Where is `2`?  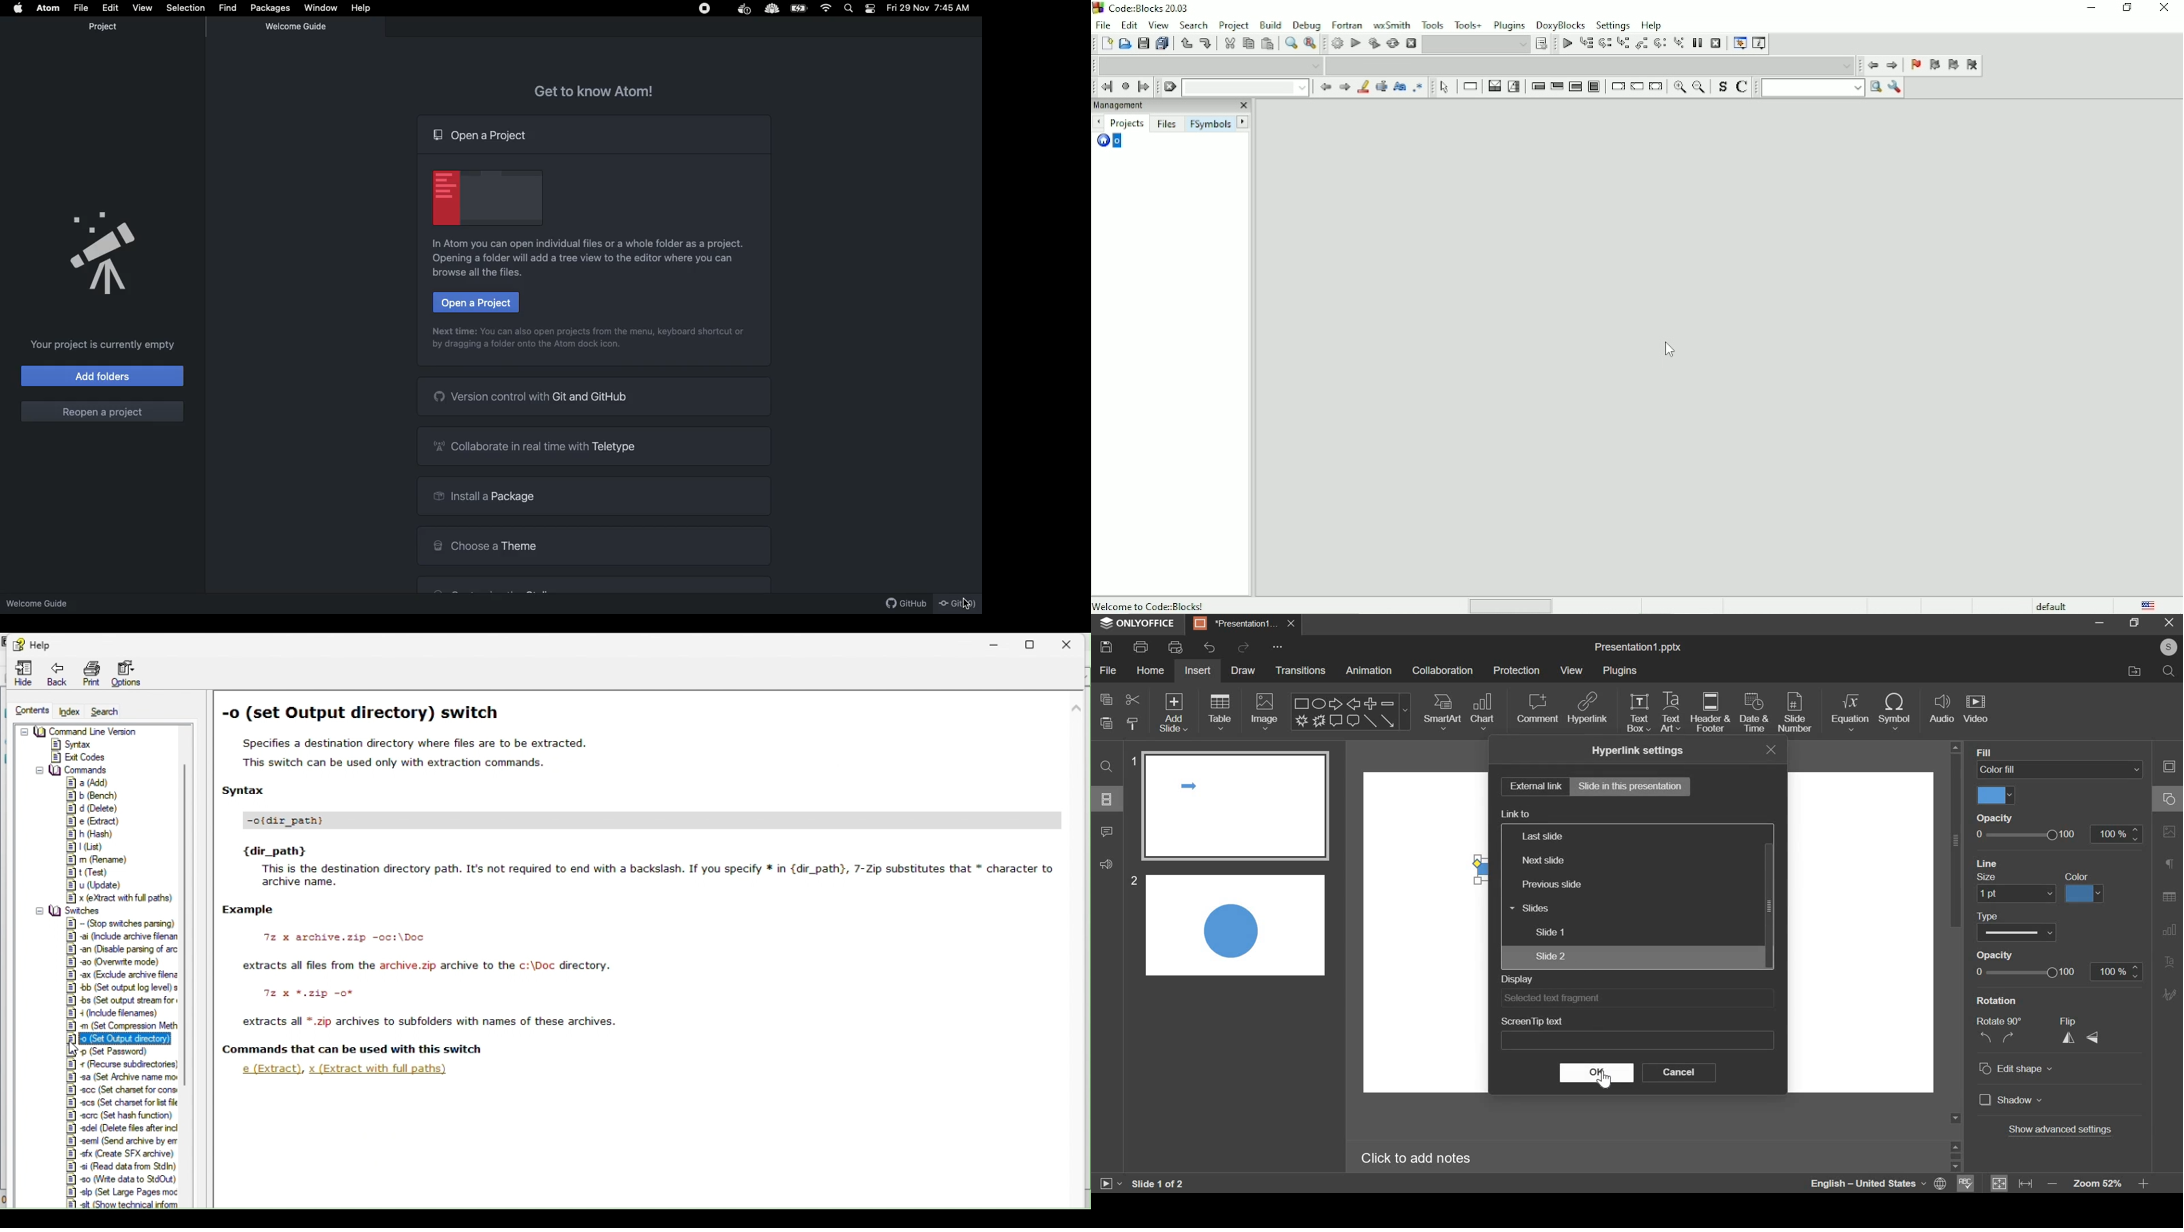 2 is located at coordinates (1134, 881).